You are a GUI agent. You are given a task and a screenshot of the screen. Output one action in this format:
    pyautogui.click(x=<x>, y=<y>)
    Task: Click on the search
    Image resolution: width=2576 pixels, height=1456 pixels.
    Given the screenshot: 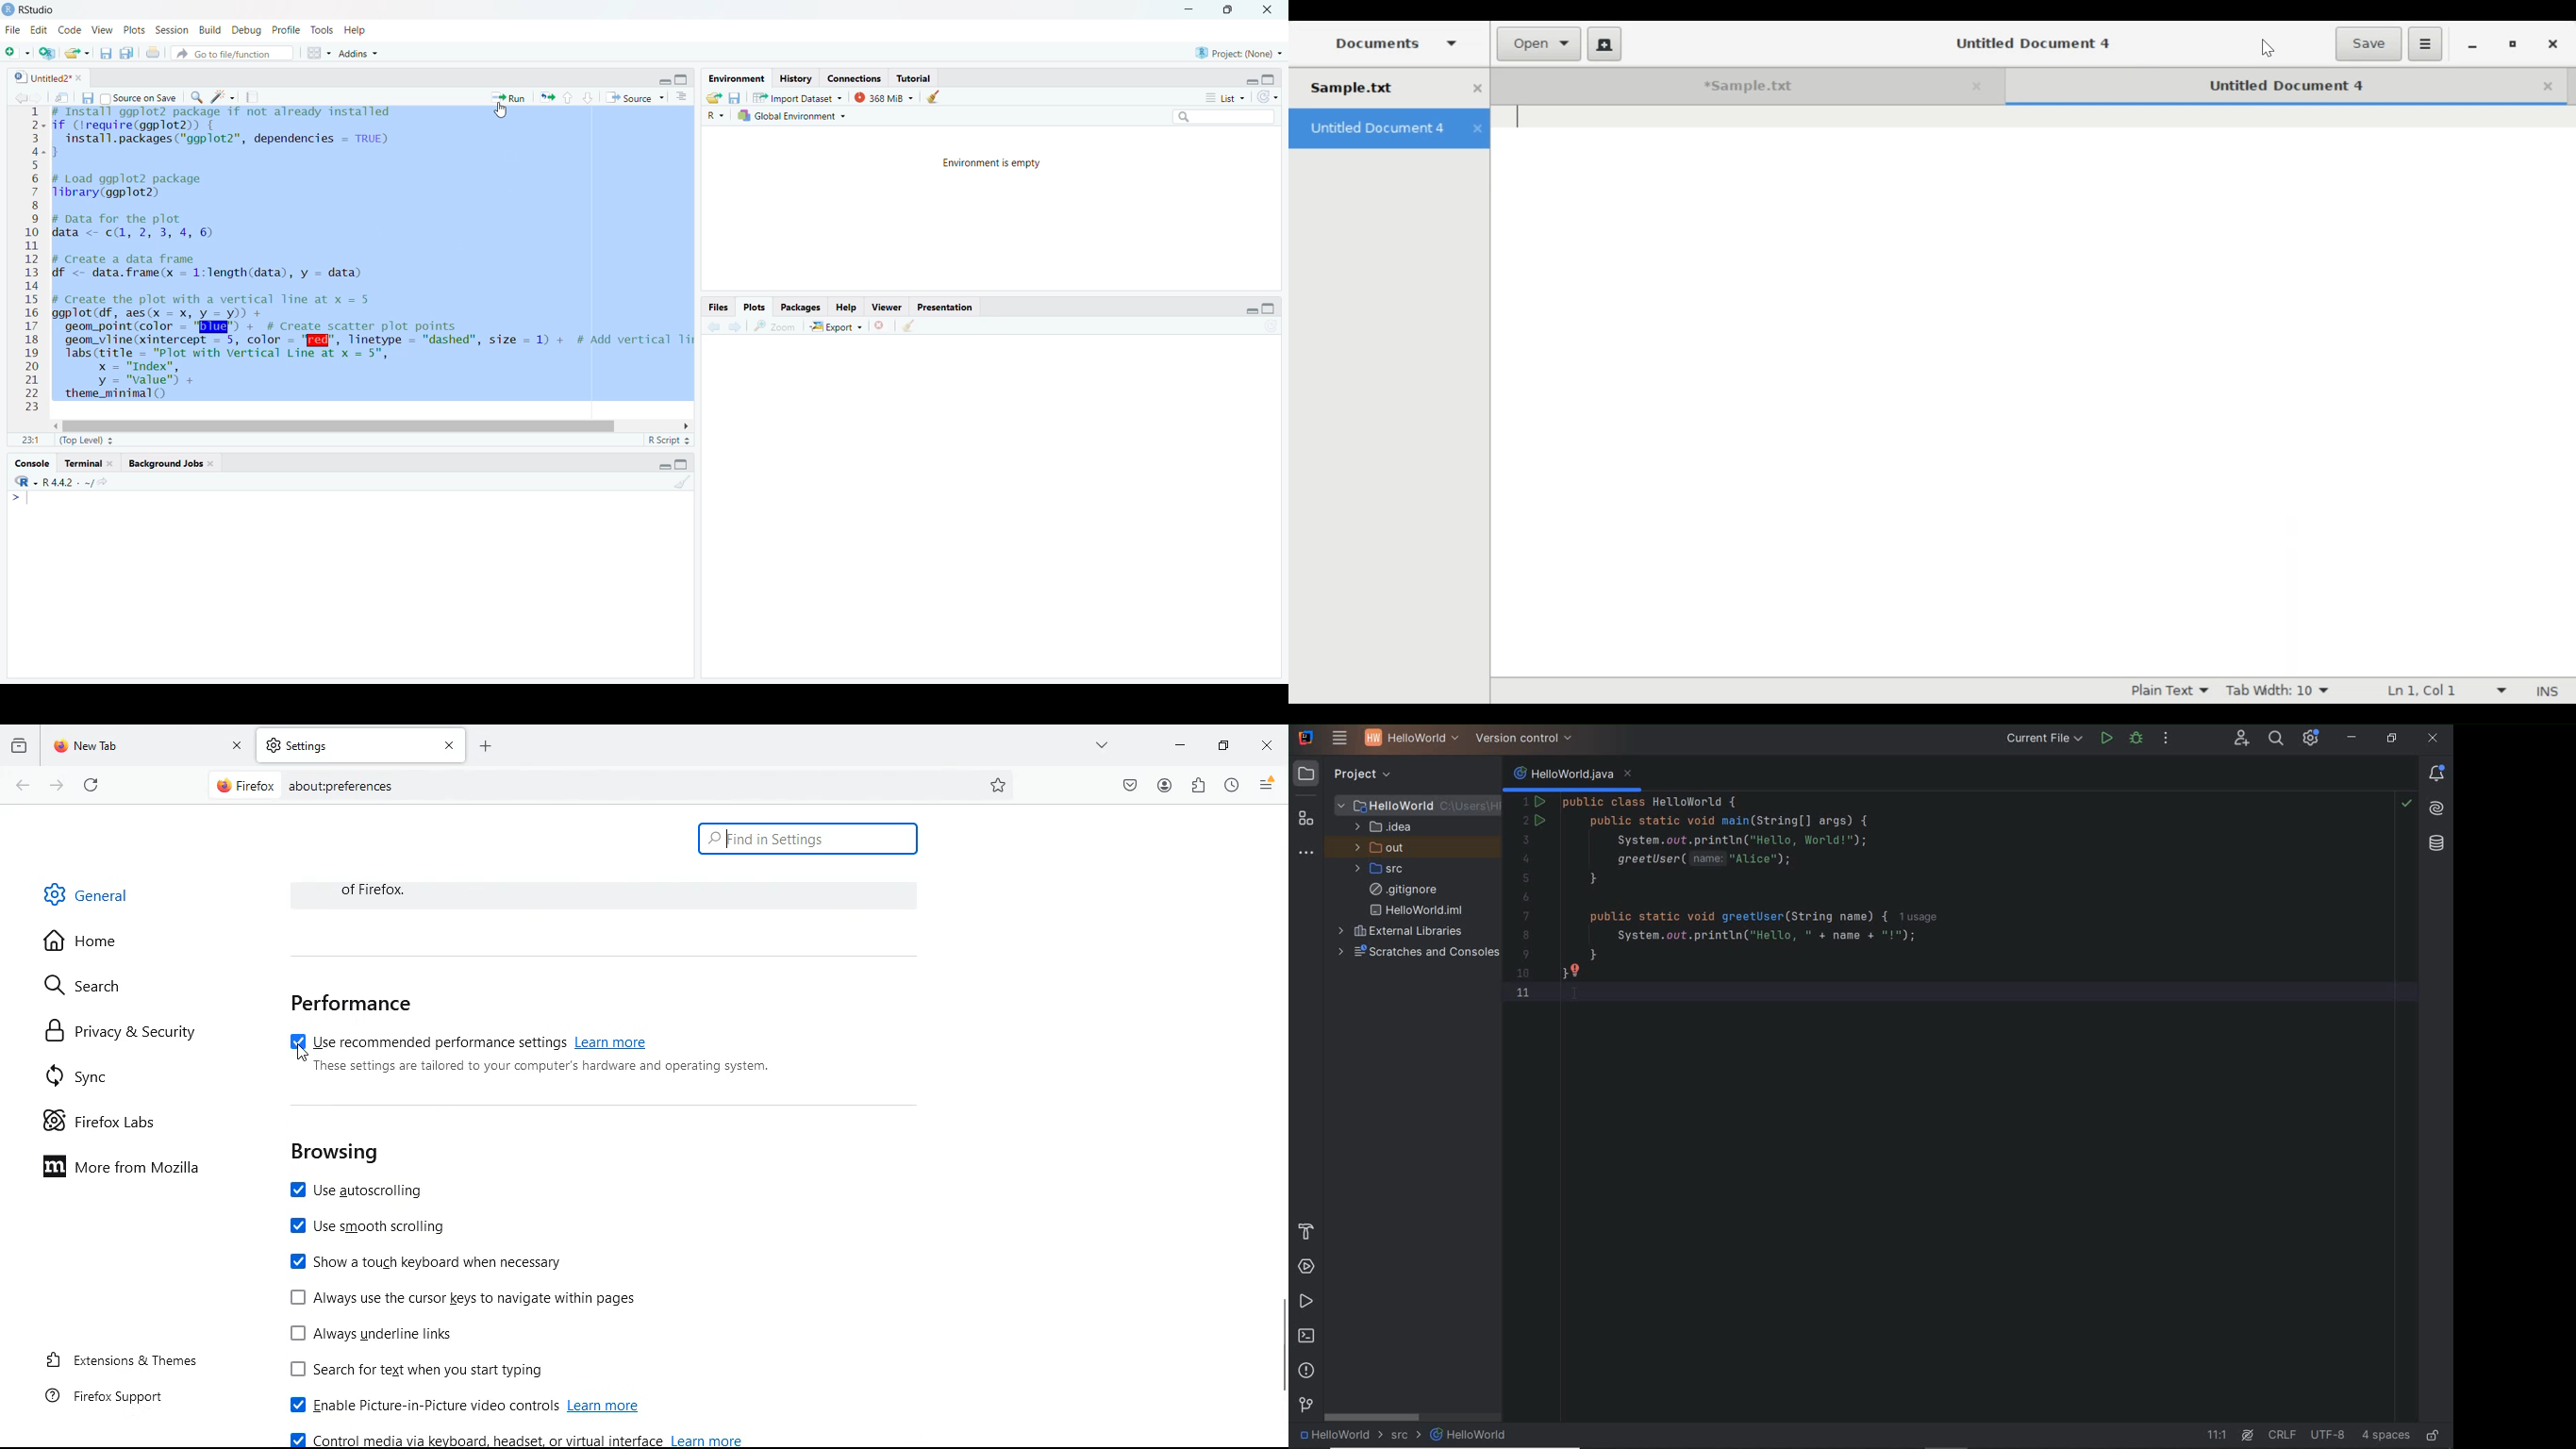 What is the action you would take?
    pyautogui.click(x=195, y=97)
    